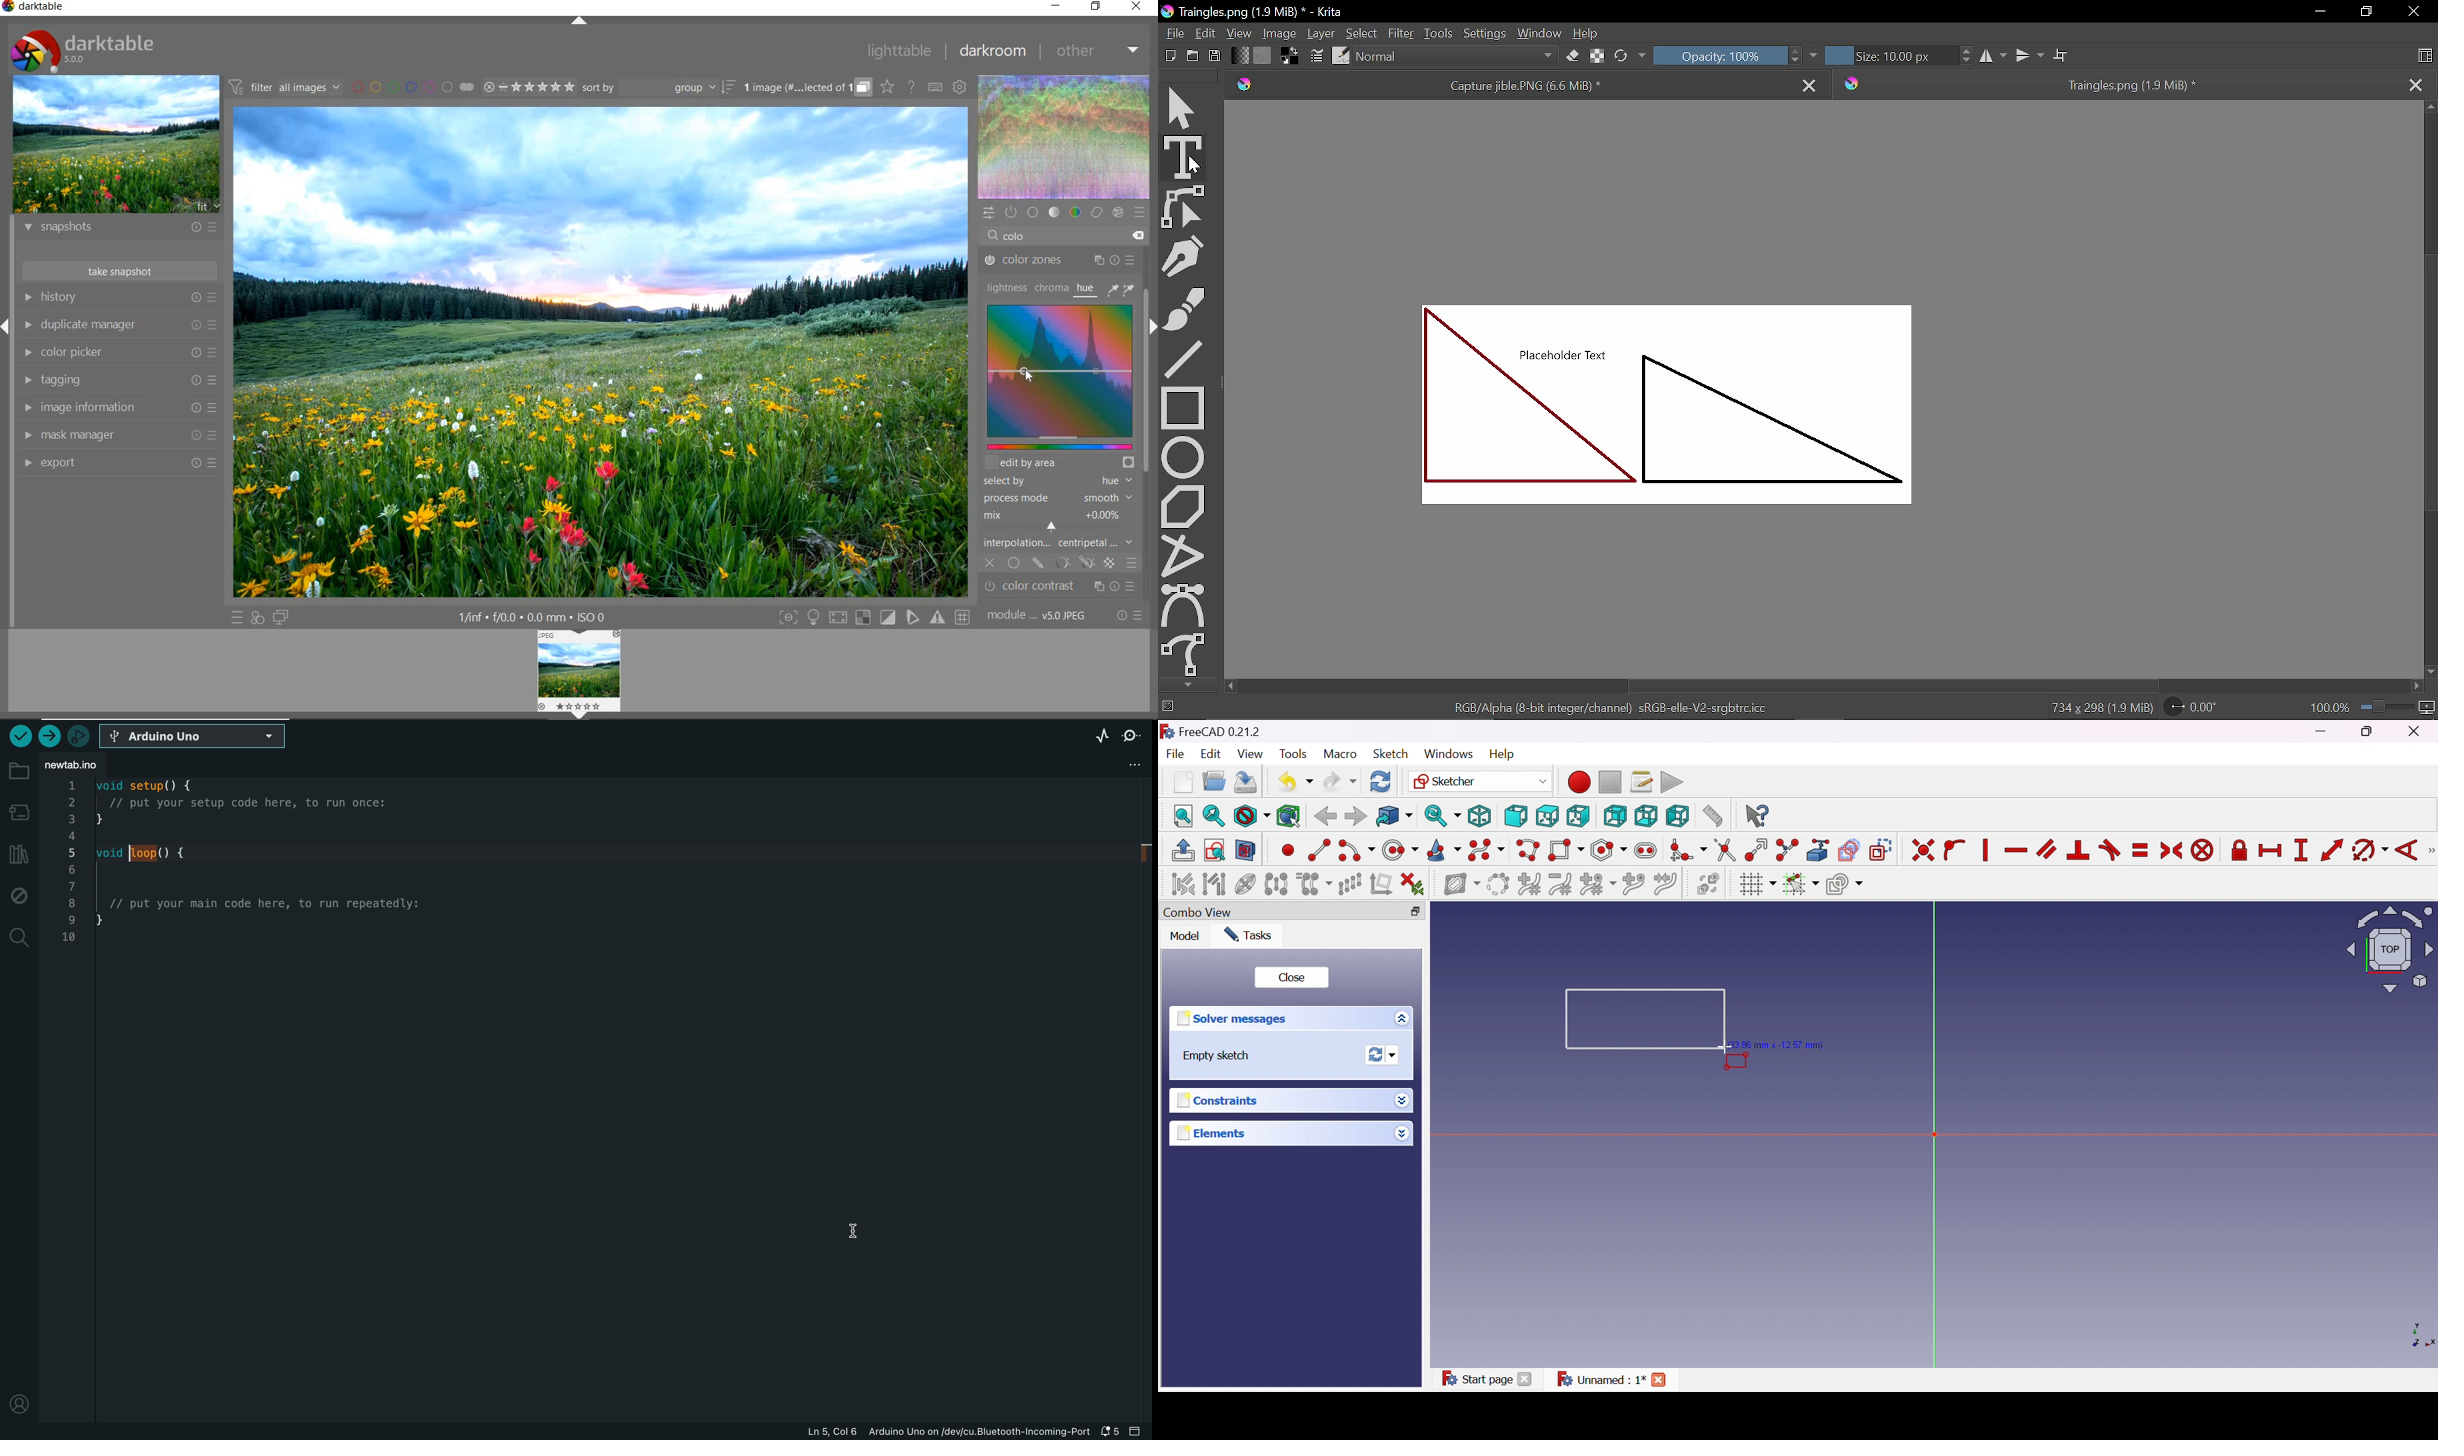 This screenshot has width=2464, height=1456. I want to click on color, so click(1075, 212).